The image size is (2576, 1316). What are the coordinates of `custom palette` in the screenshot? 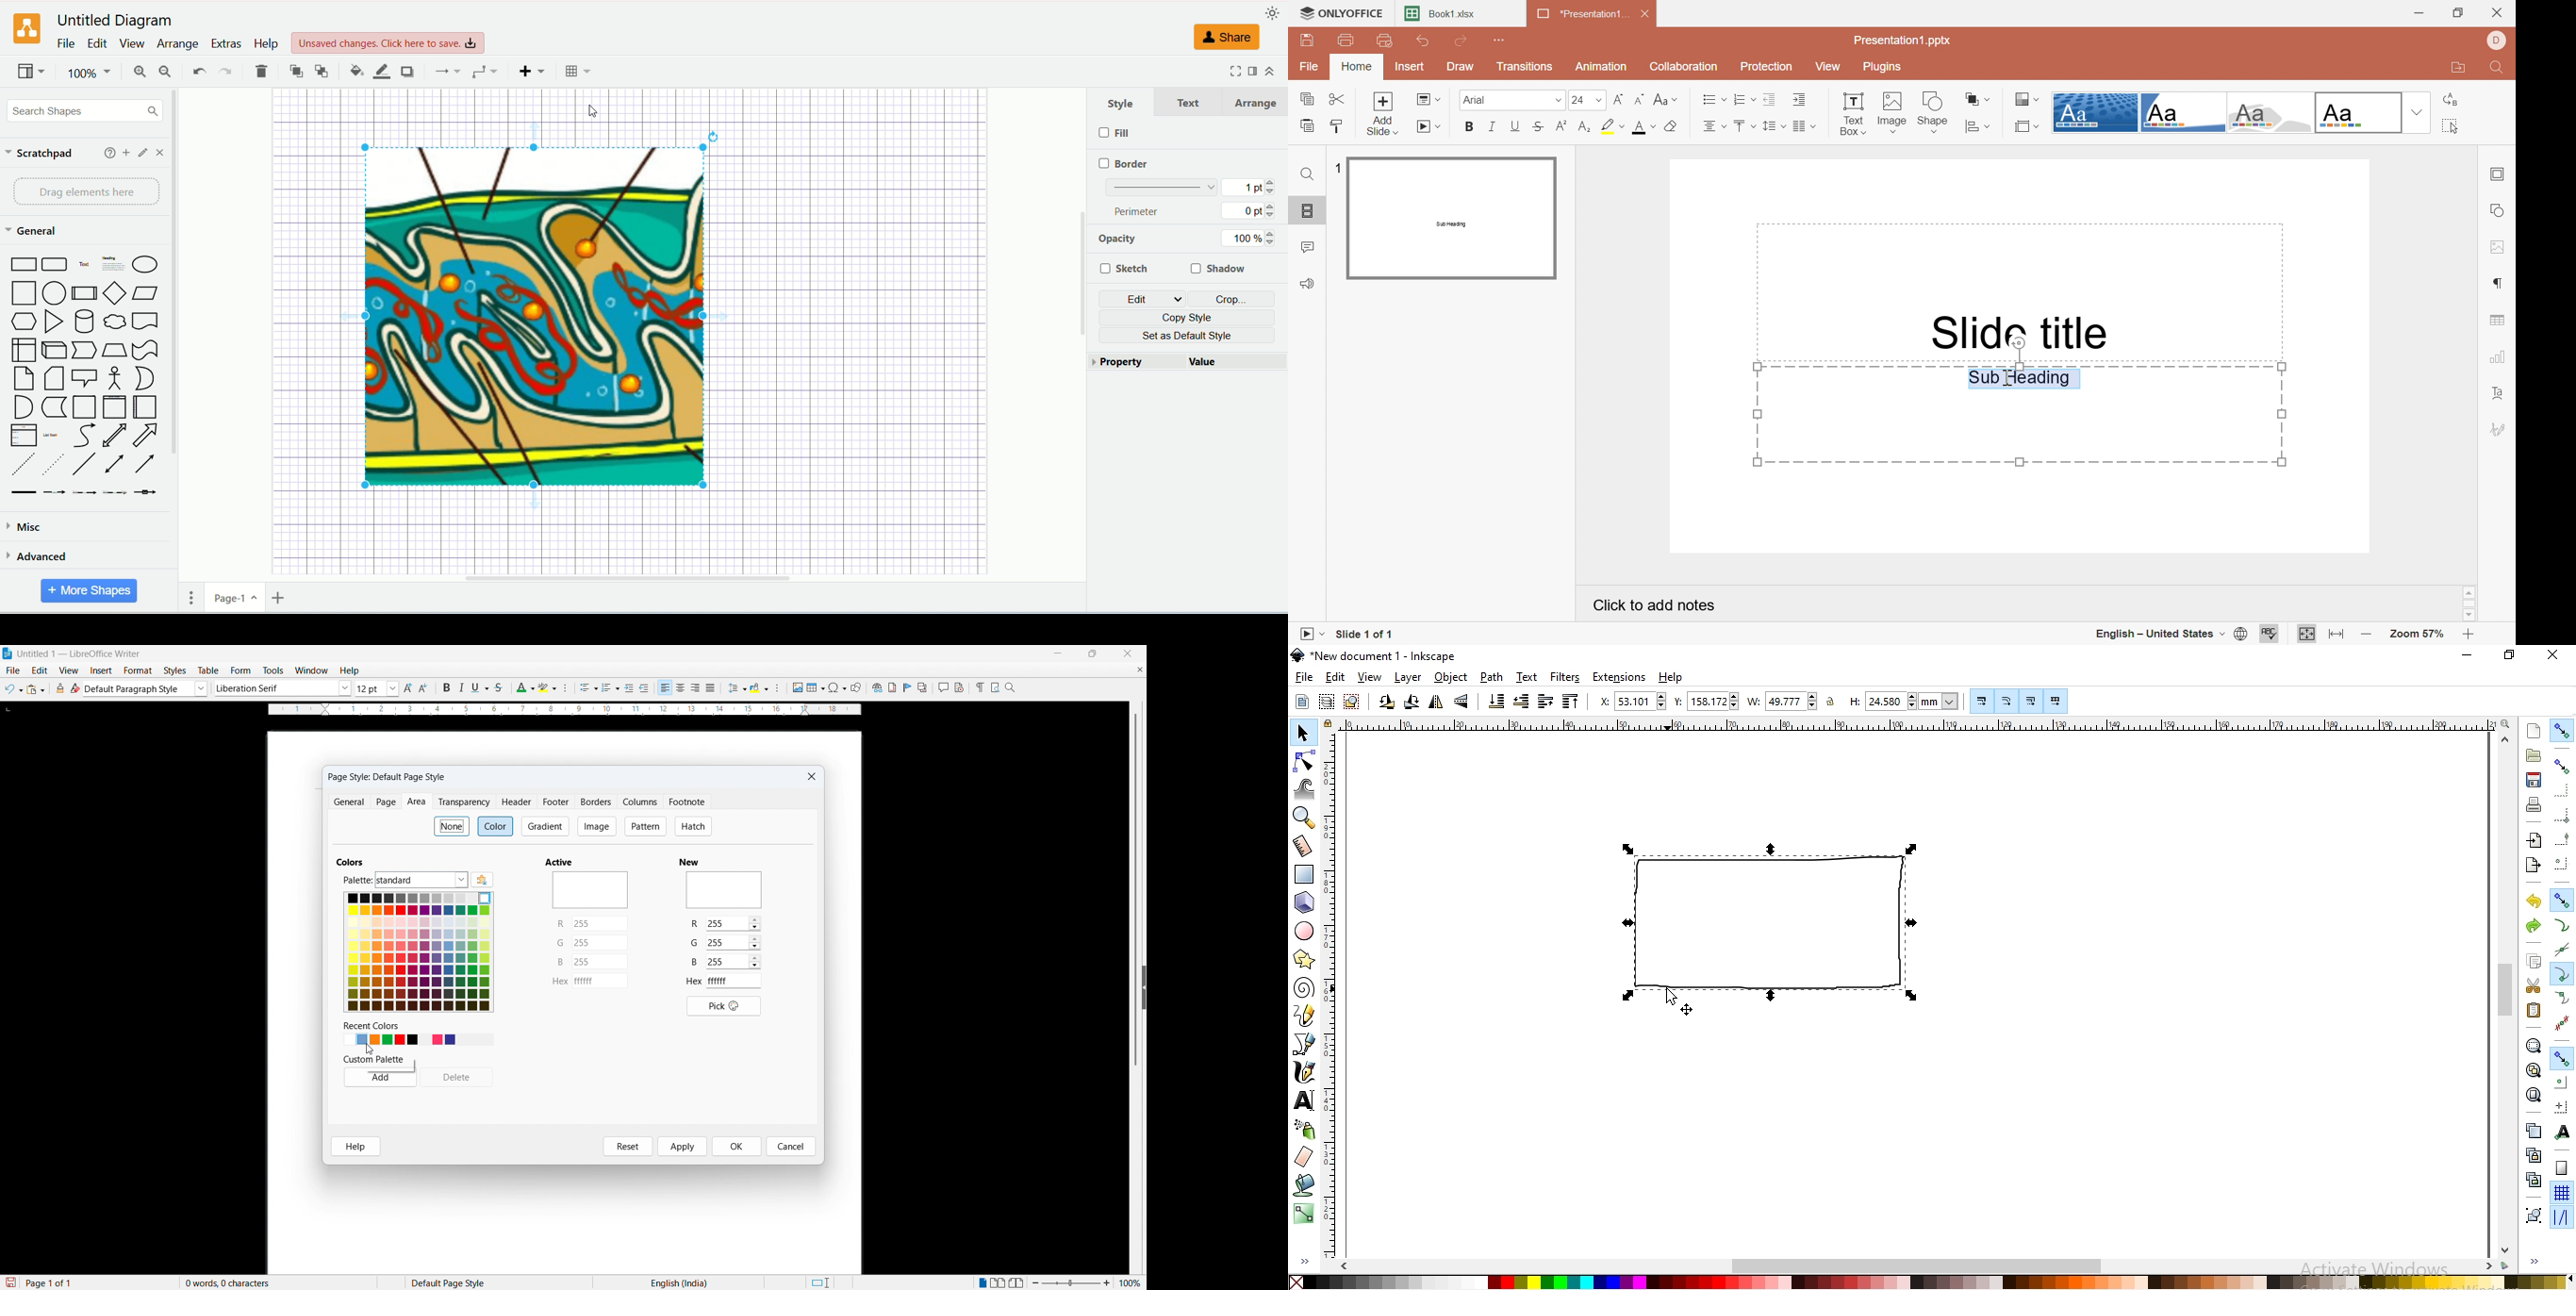 It's located at (372, 1059).